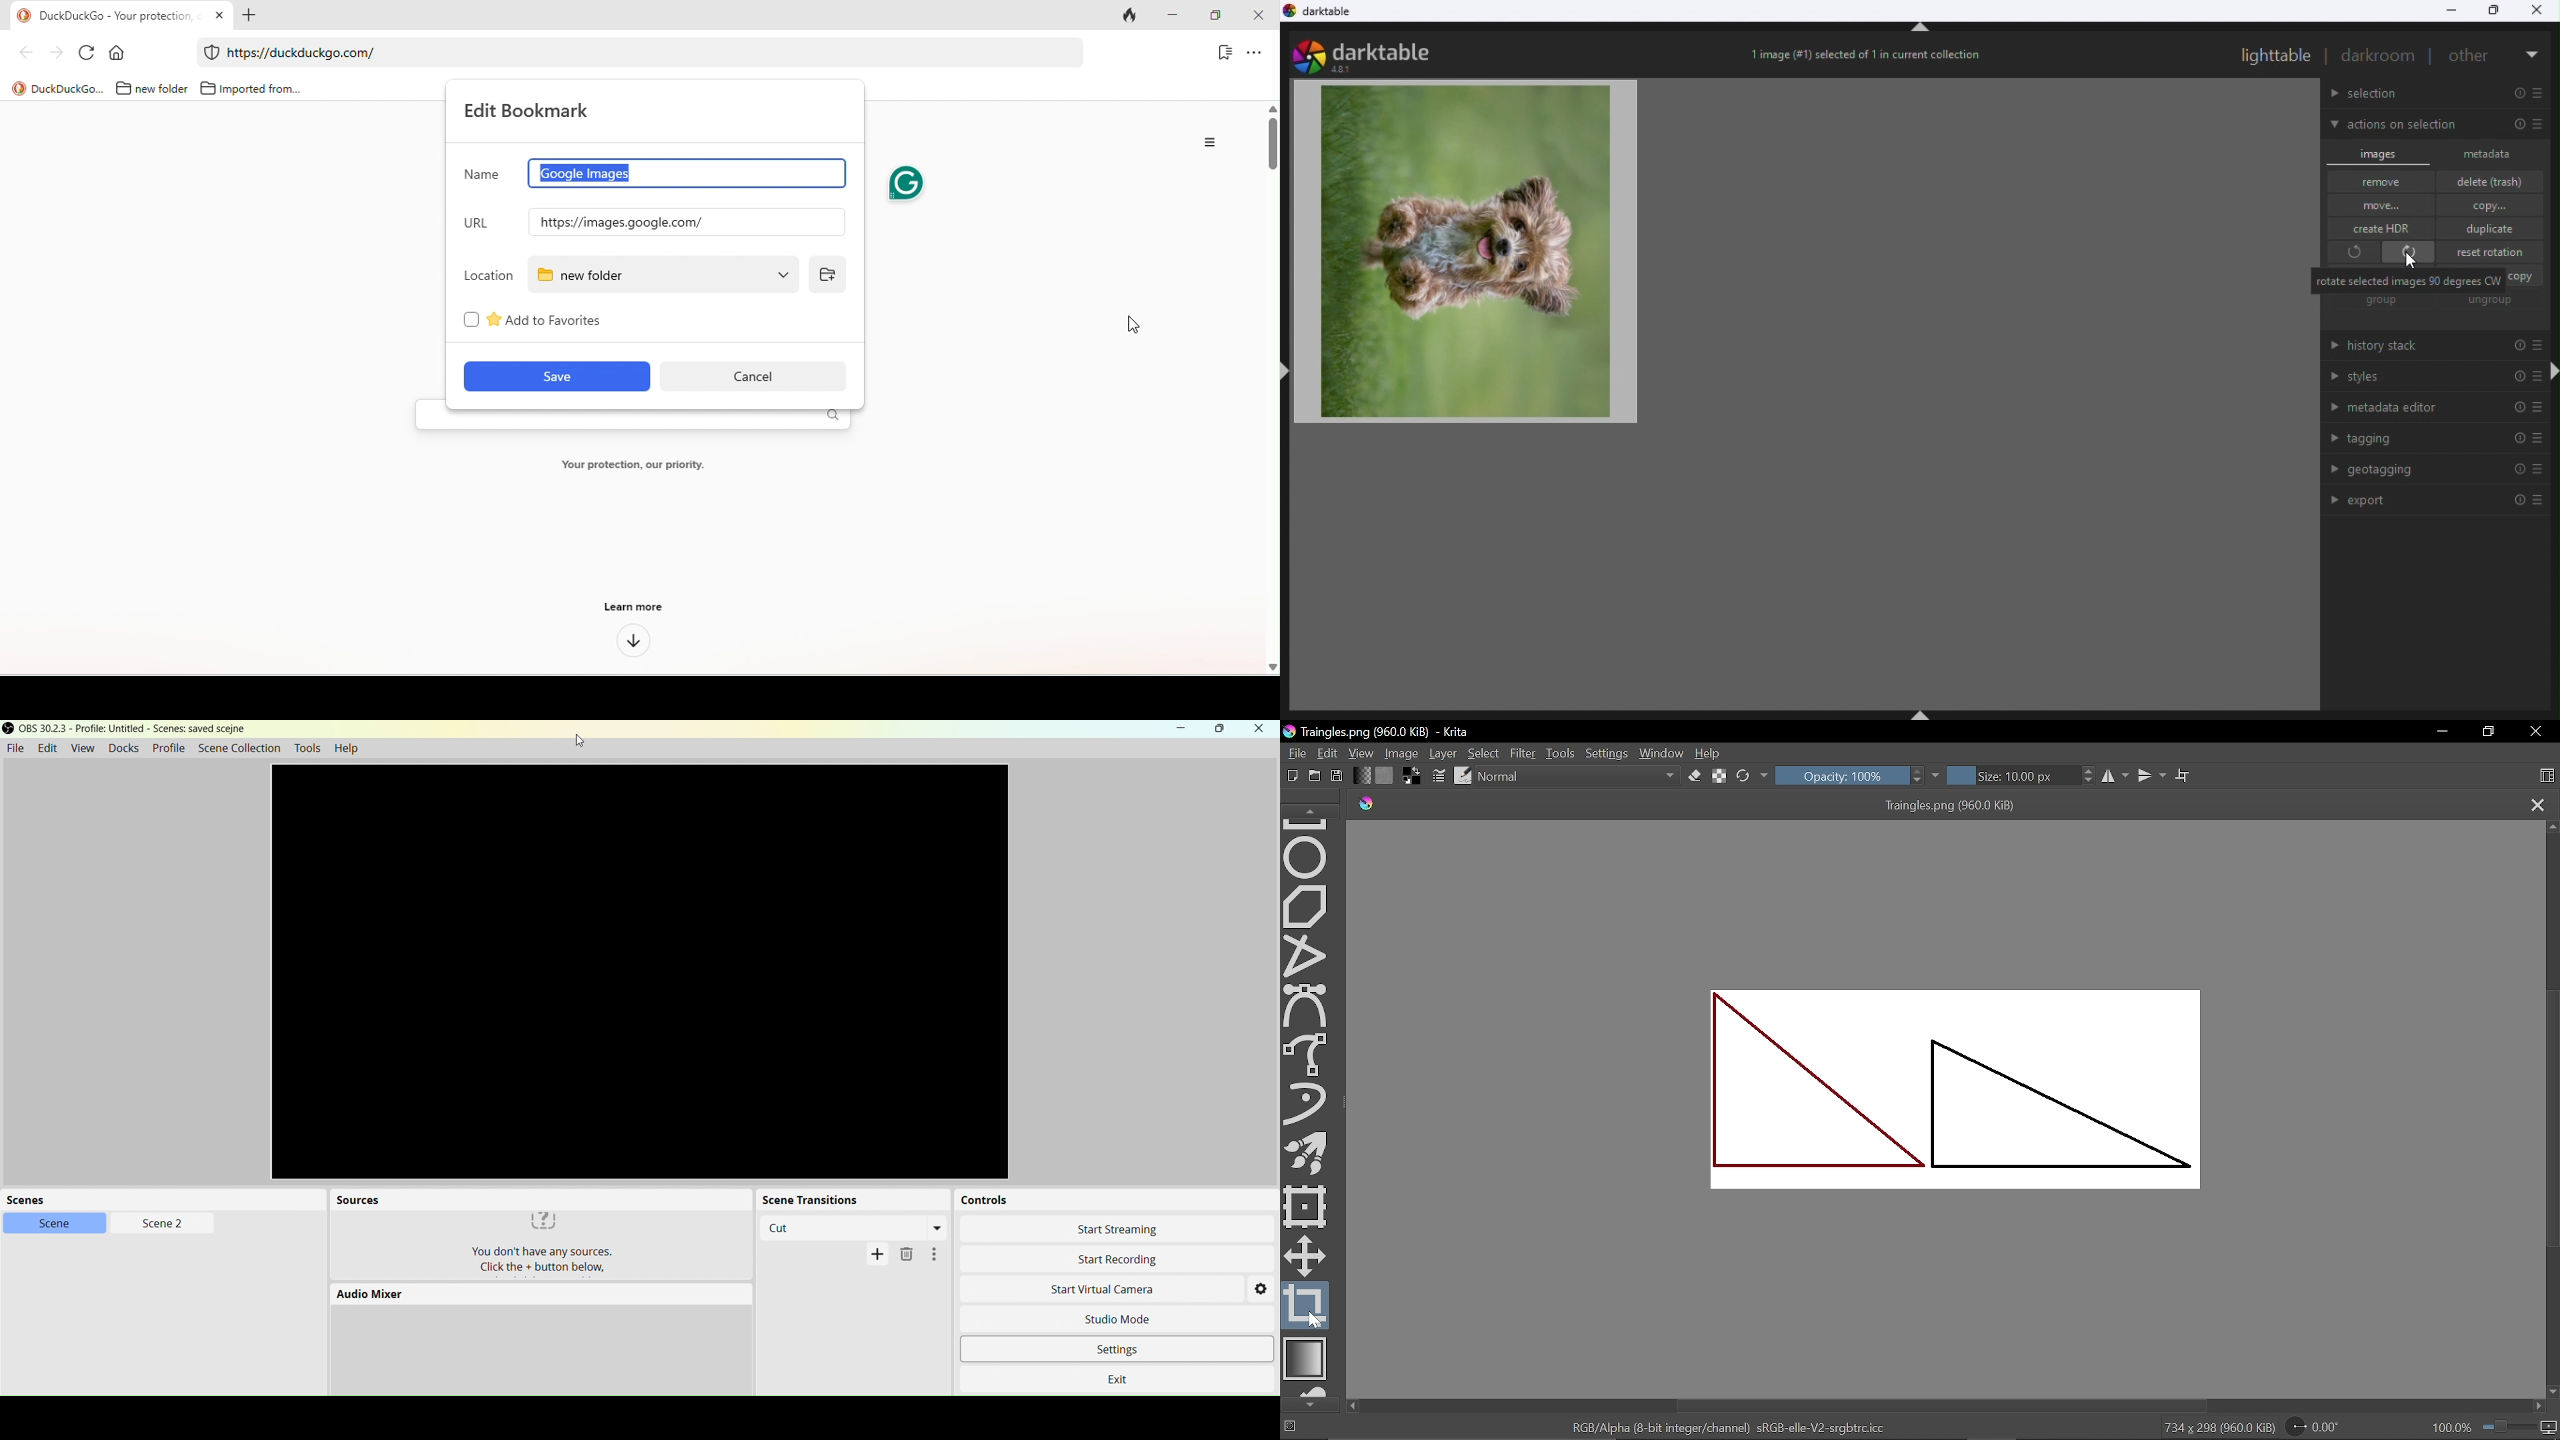 The height and width of the screenshot is (1456, 2576). I want to click on Controls, so click(1101, 1201).